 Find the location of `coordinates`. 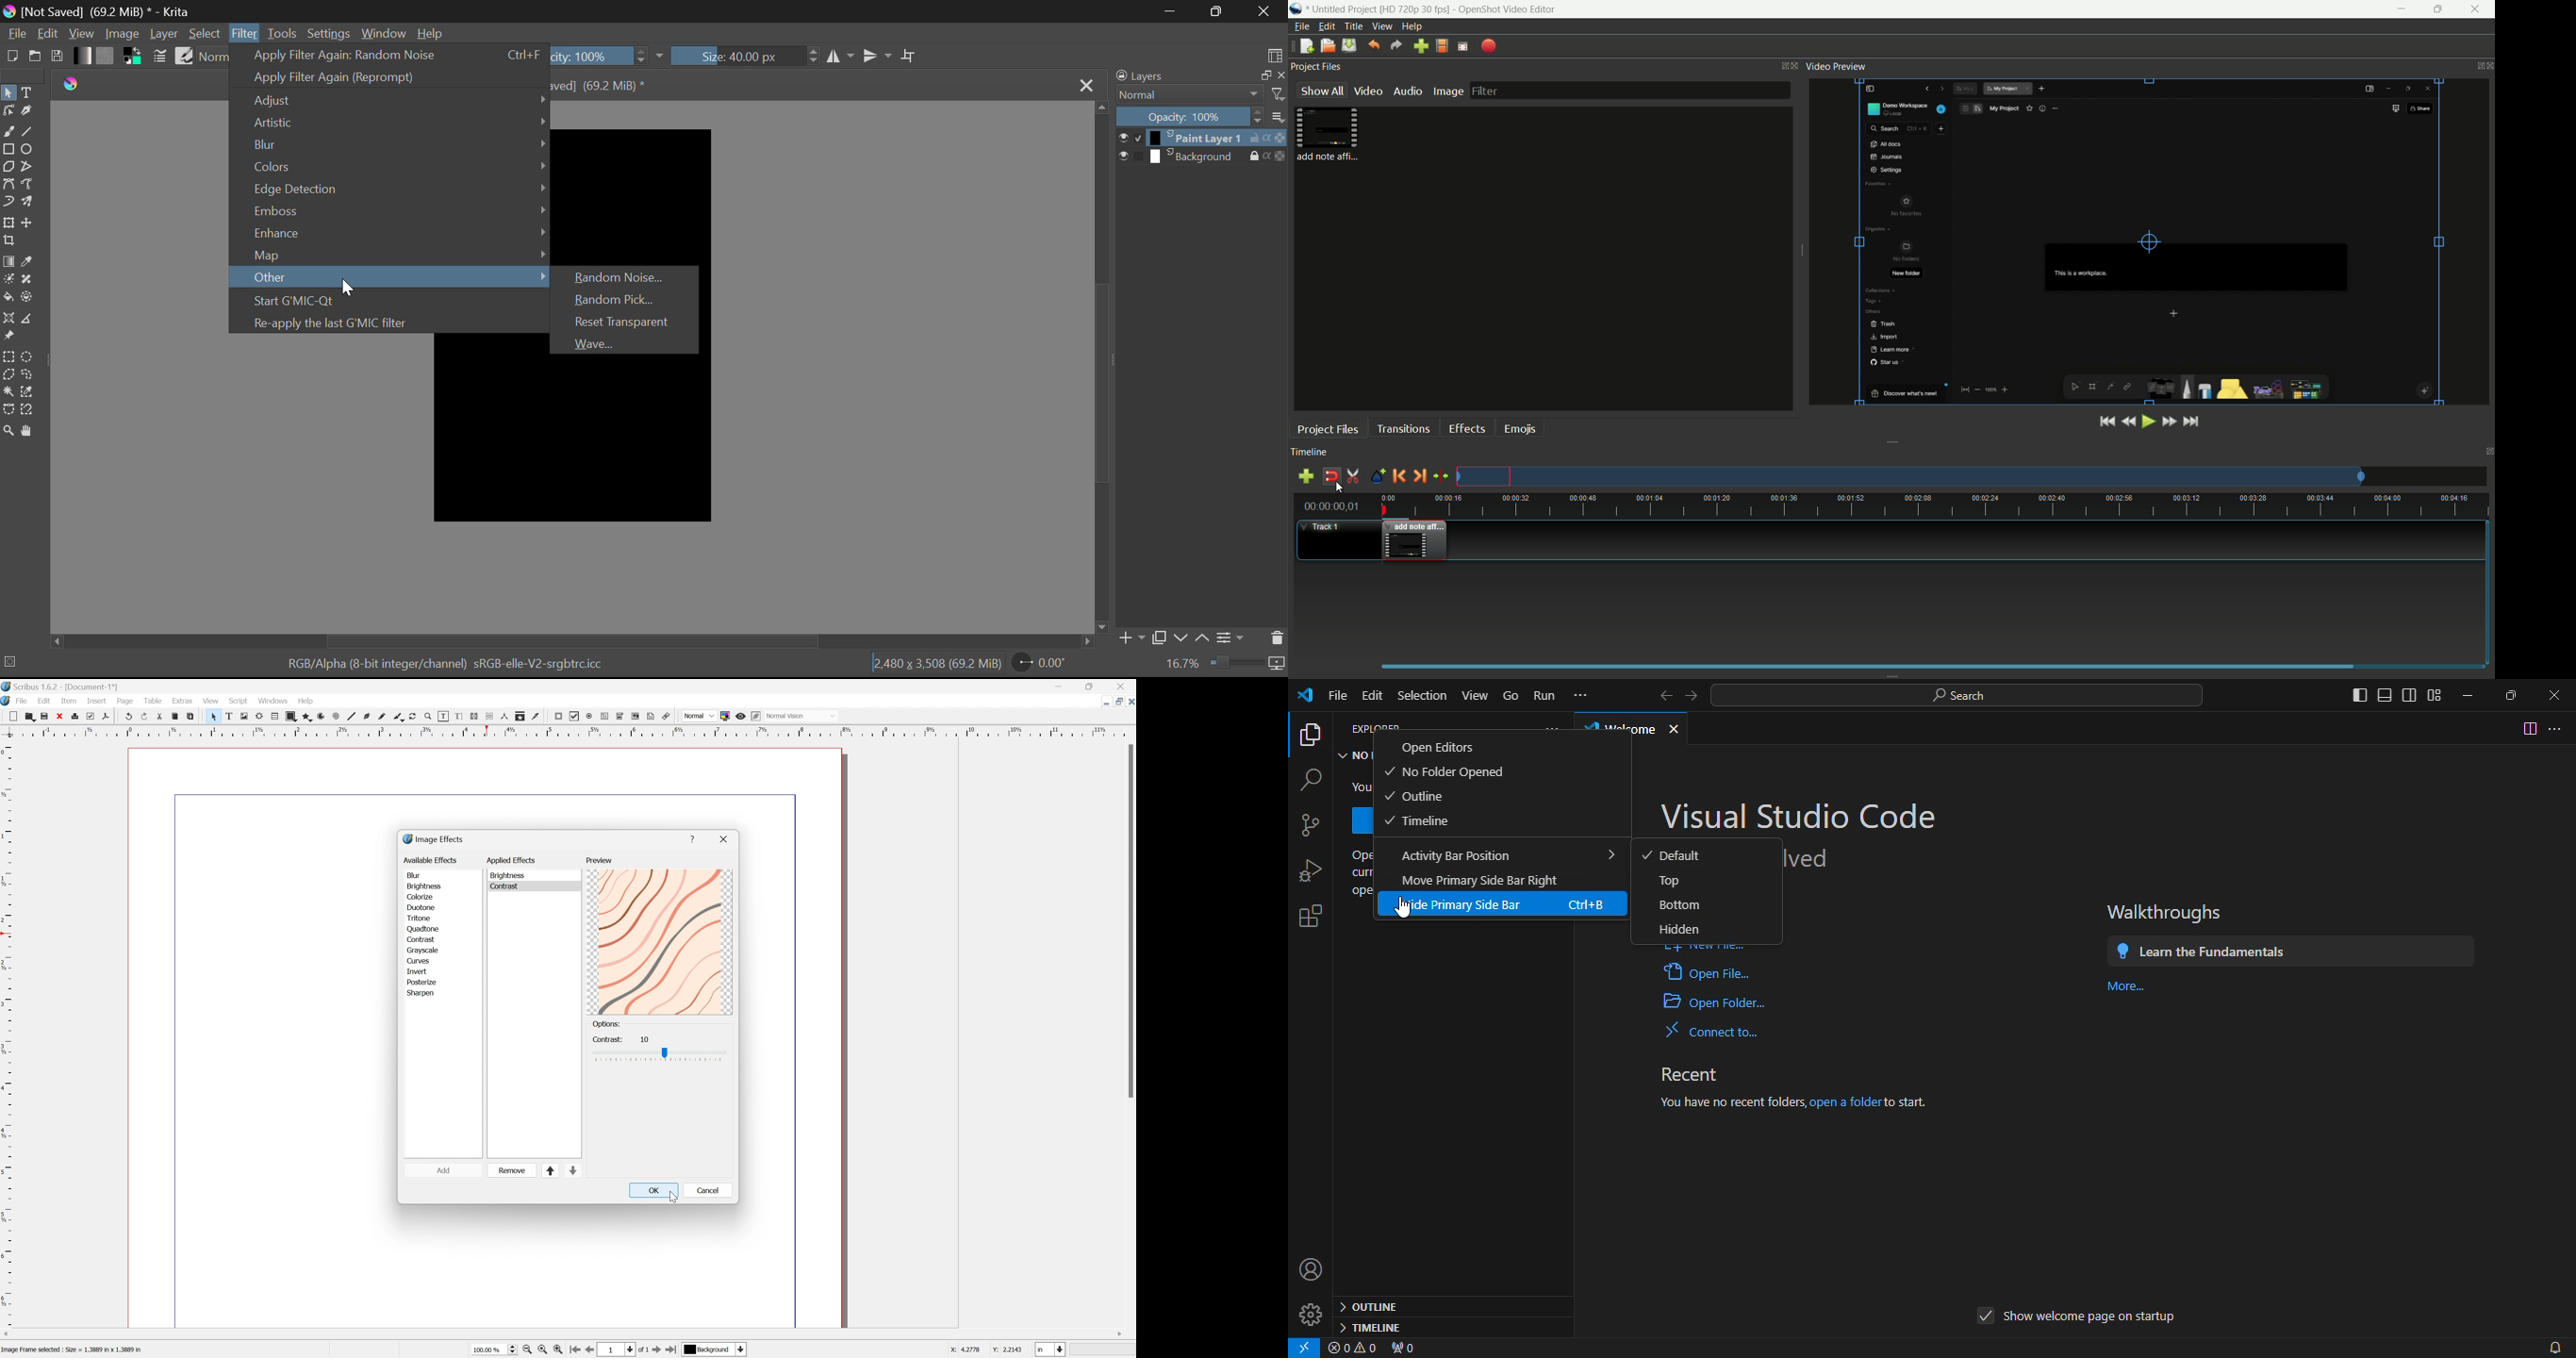

coordinates is located at coordinates (987, 1351).